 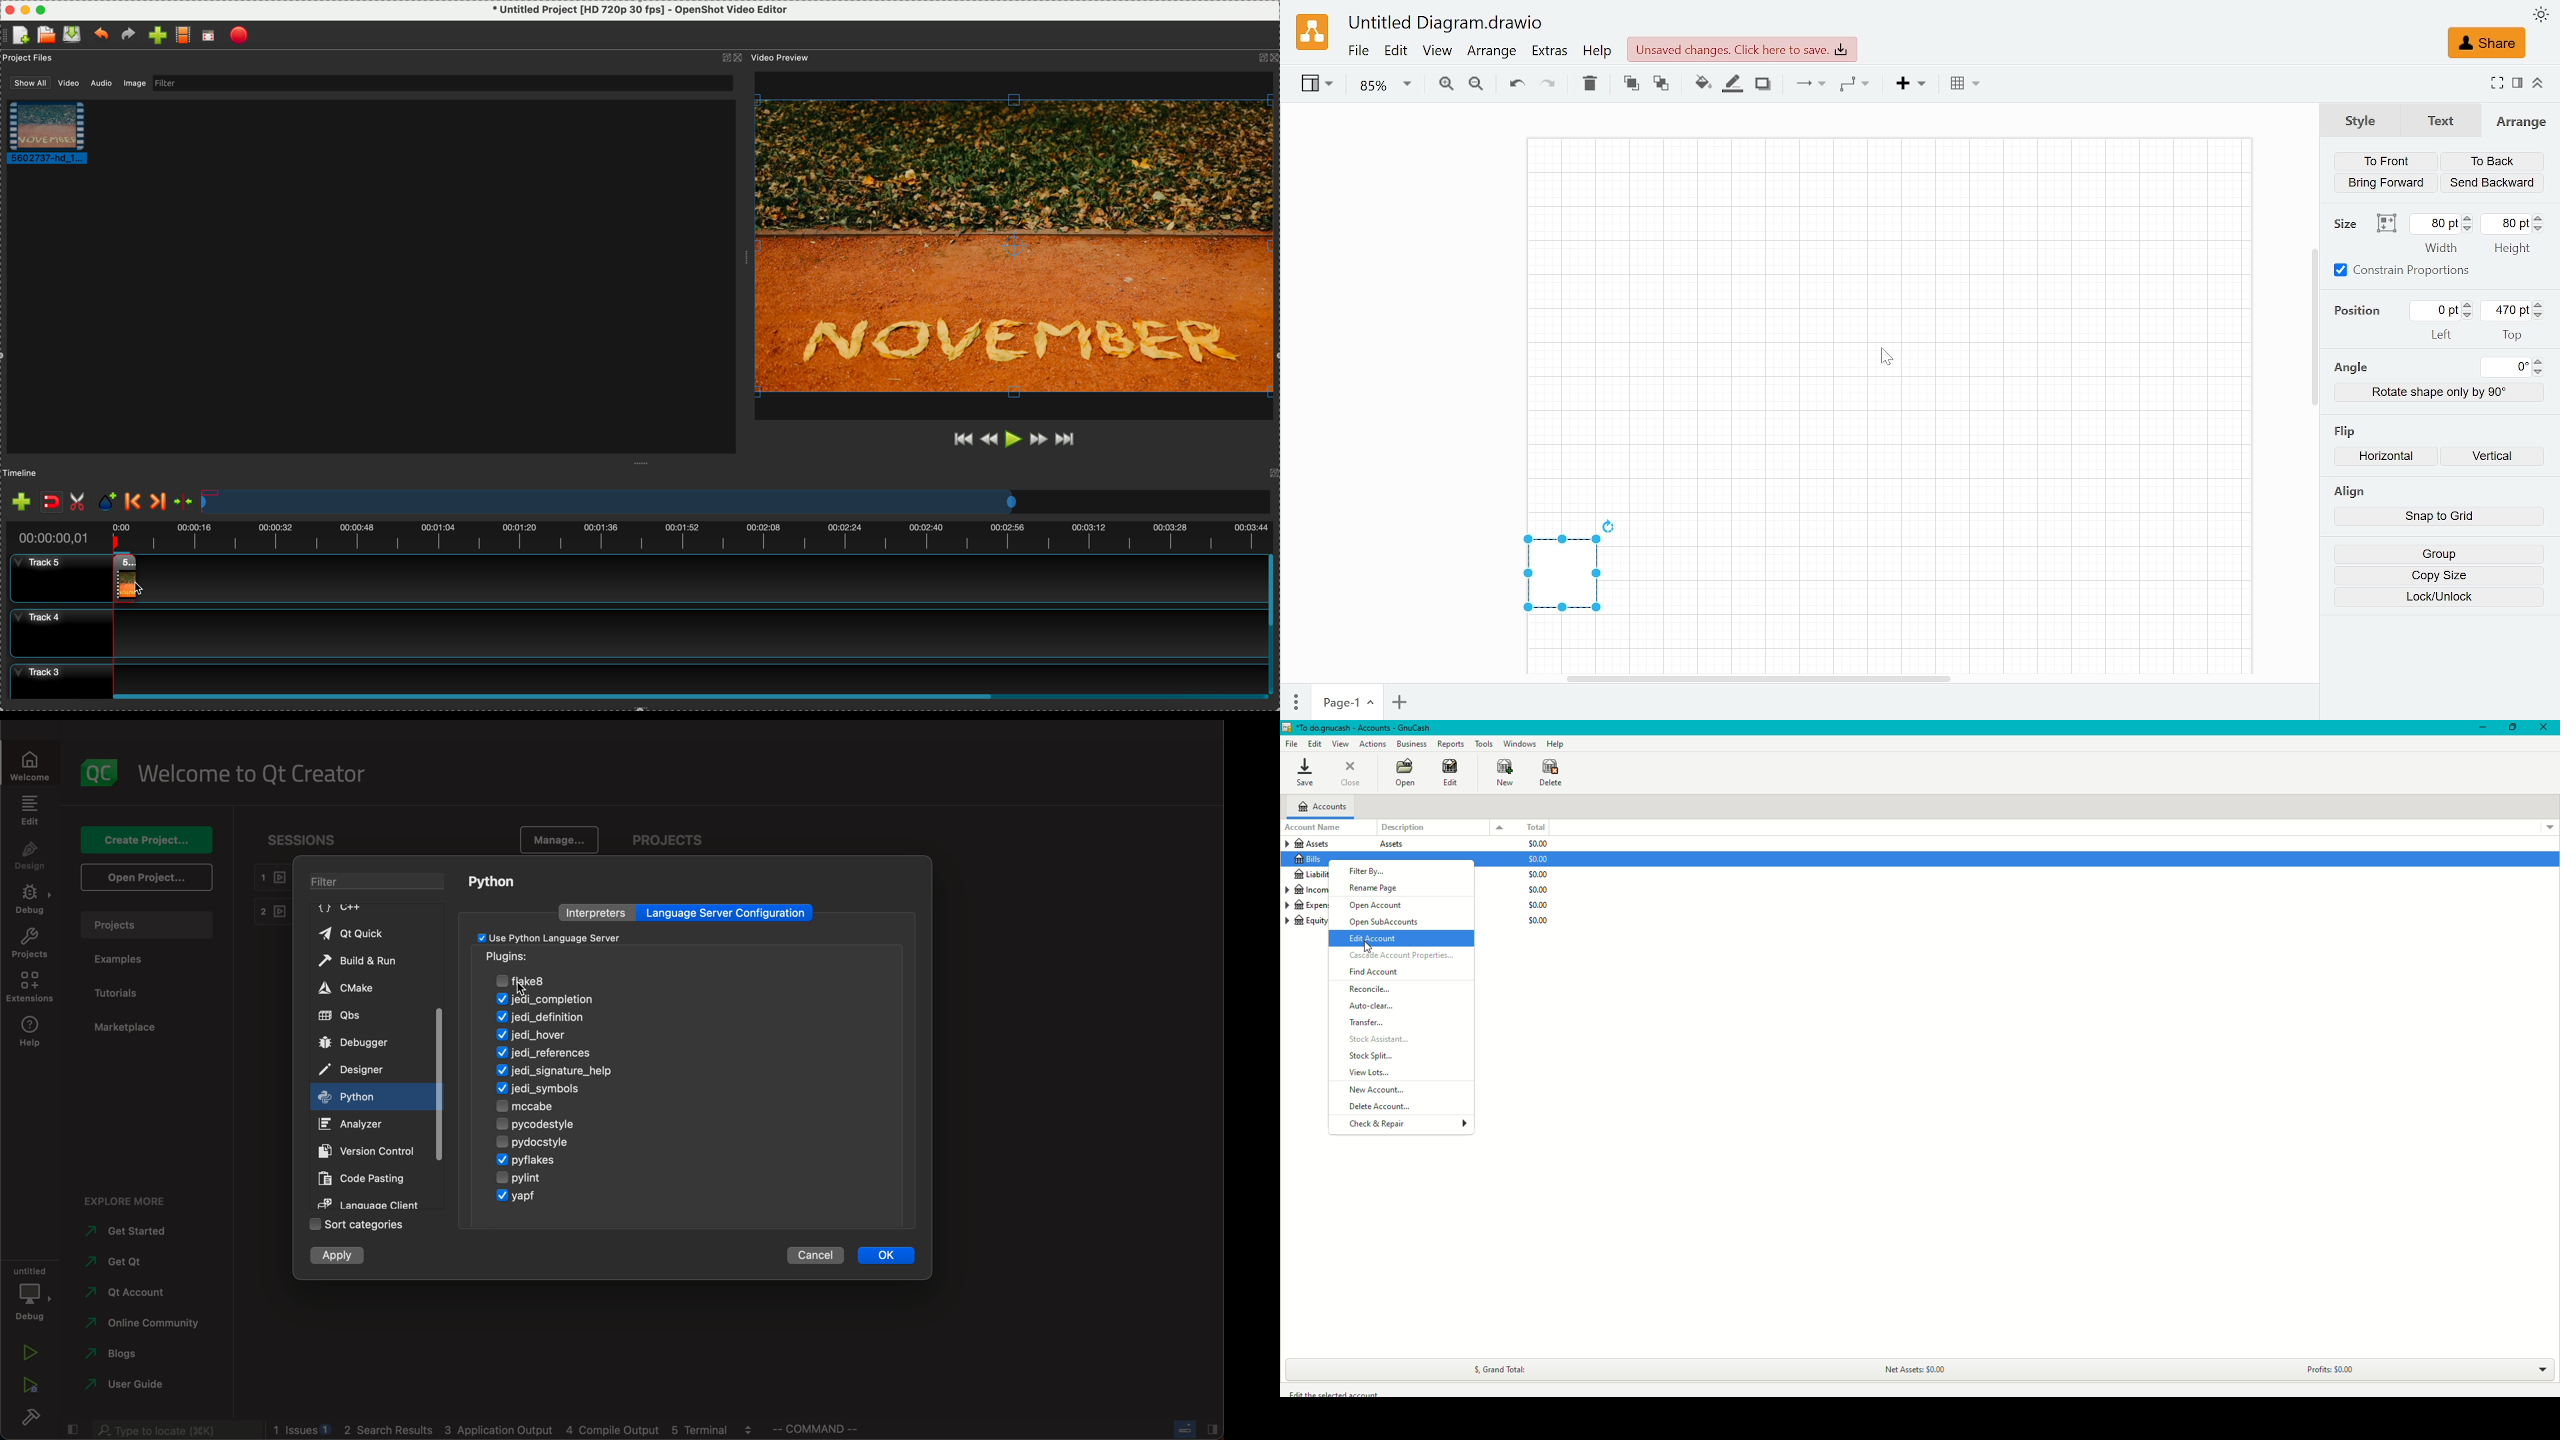 I want to click on import files, so click(x=18, y=499).